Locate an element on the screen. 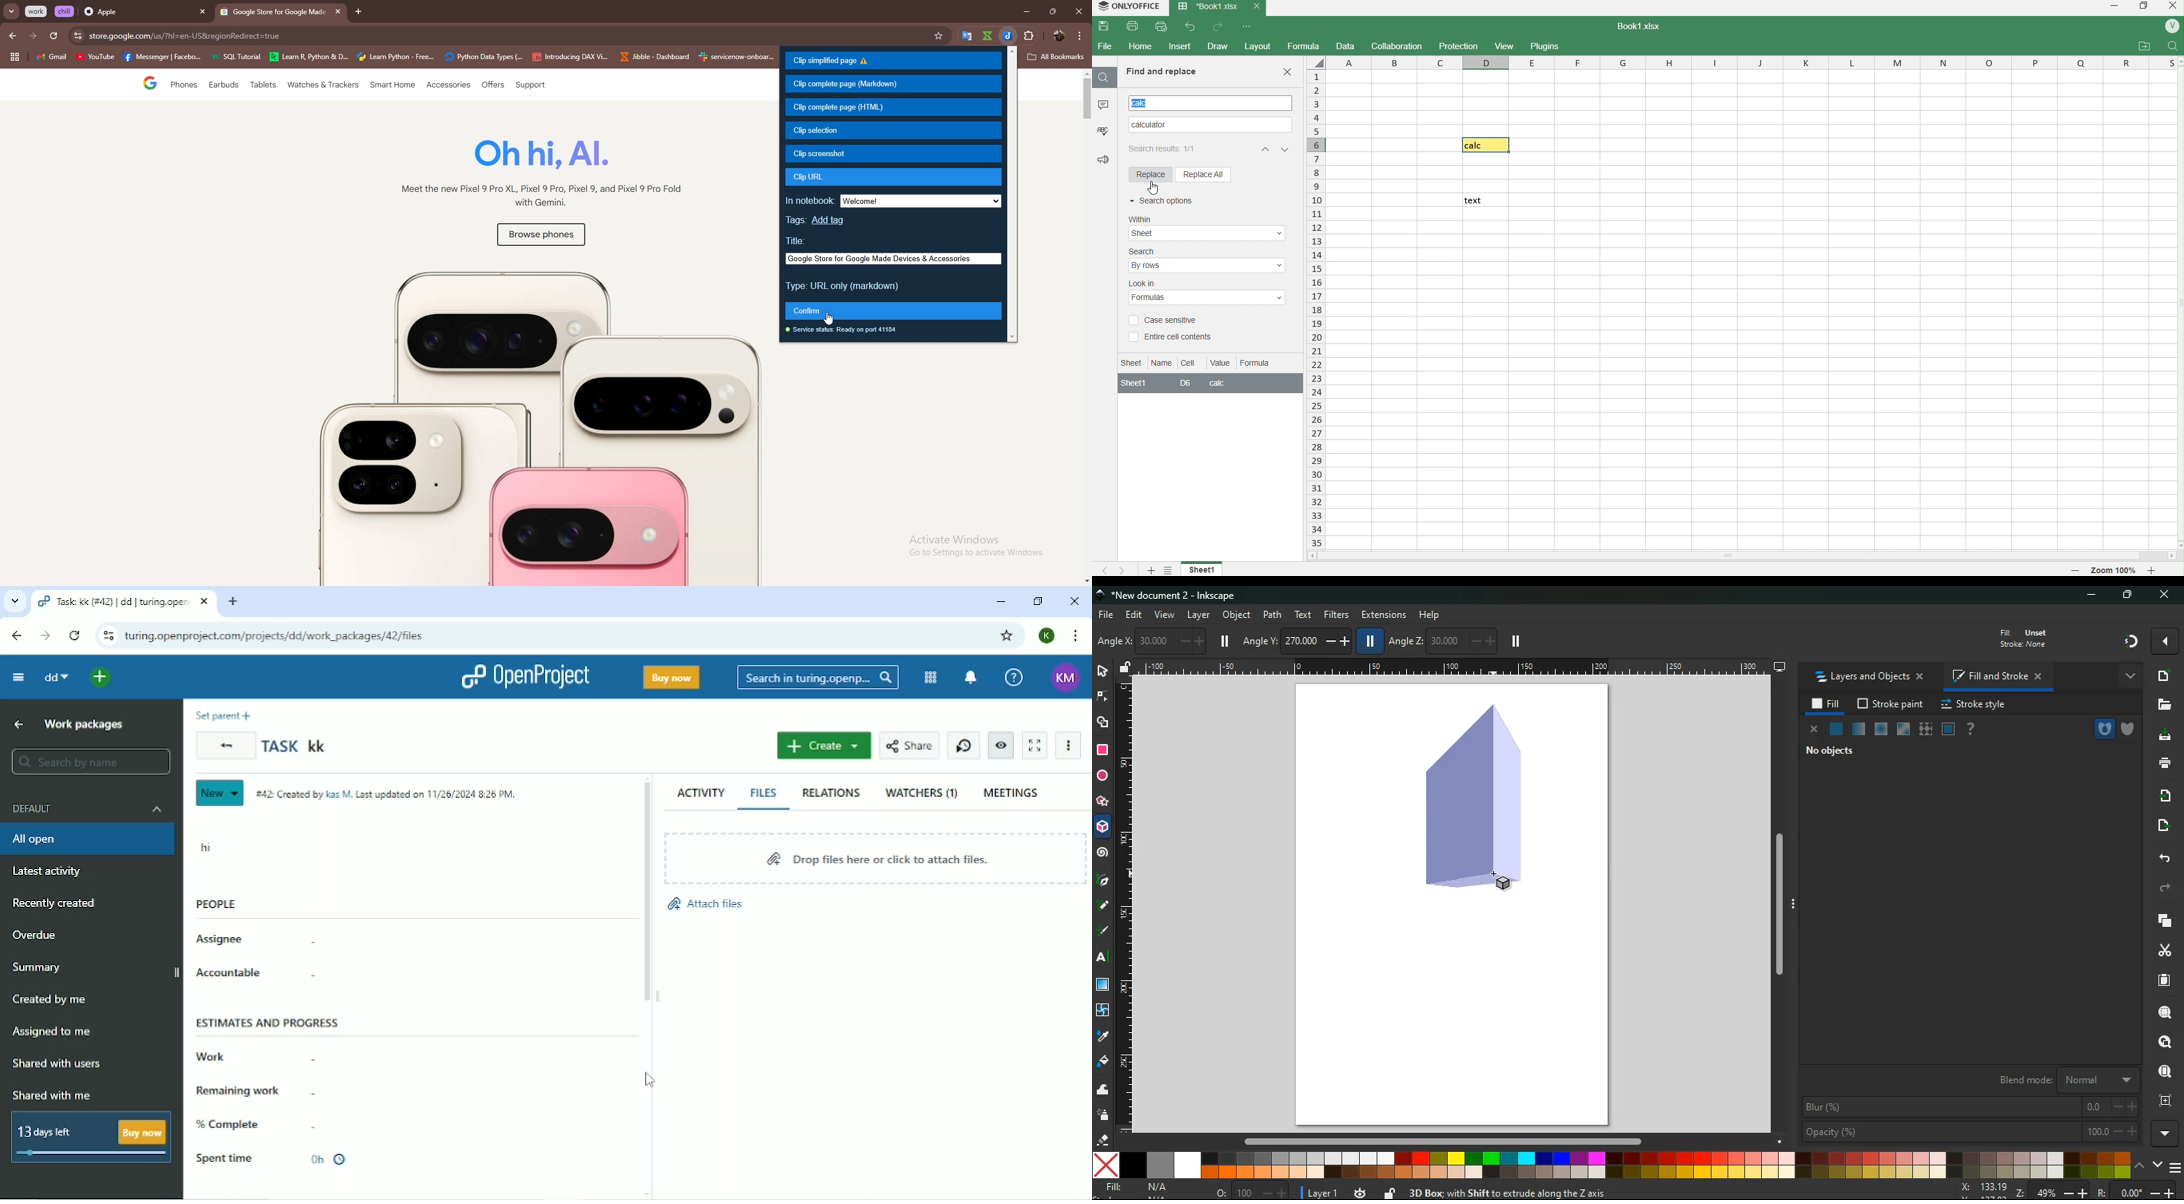  favorites is located at coordinates (940, 36).